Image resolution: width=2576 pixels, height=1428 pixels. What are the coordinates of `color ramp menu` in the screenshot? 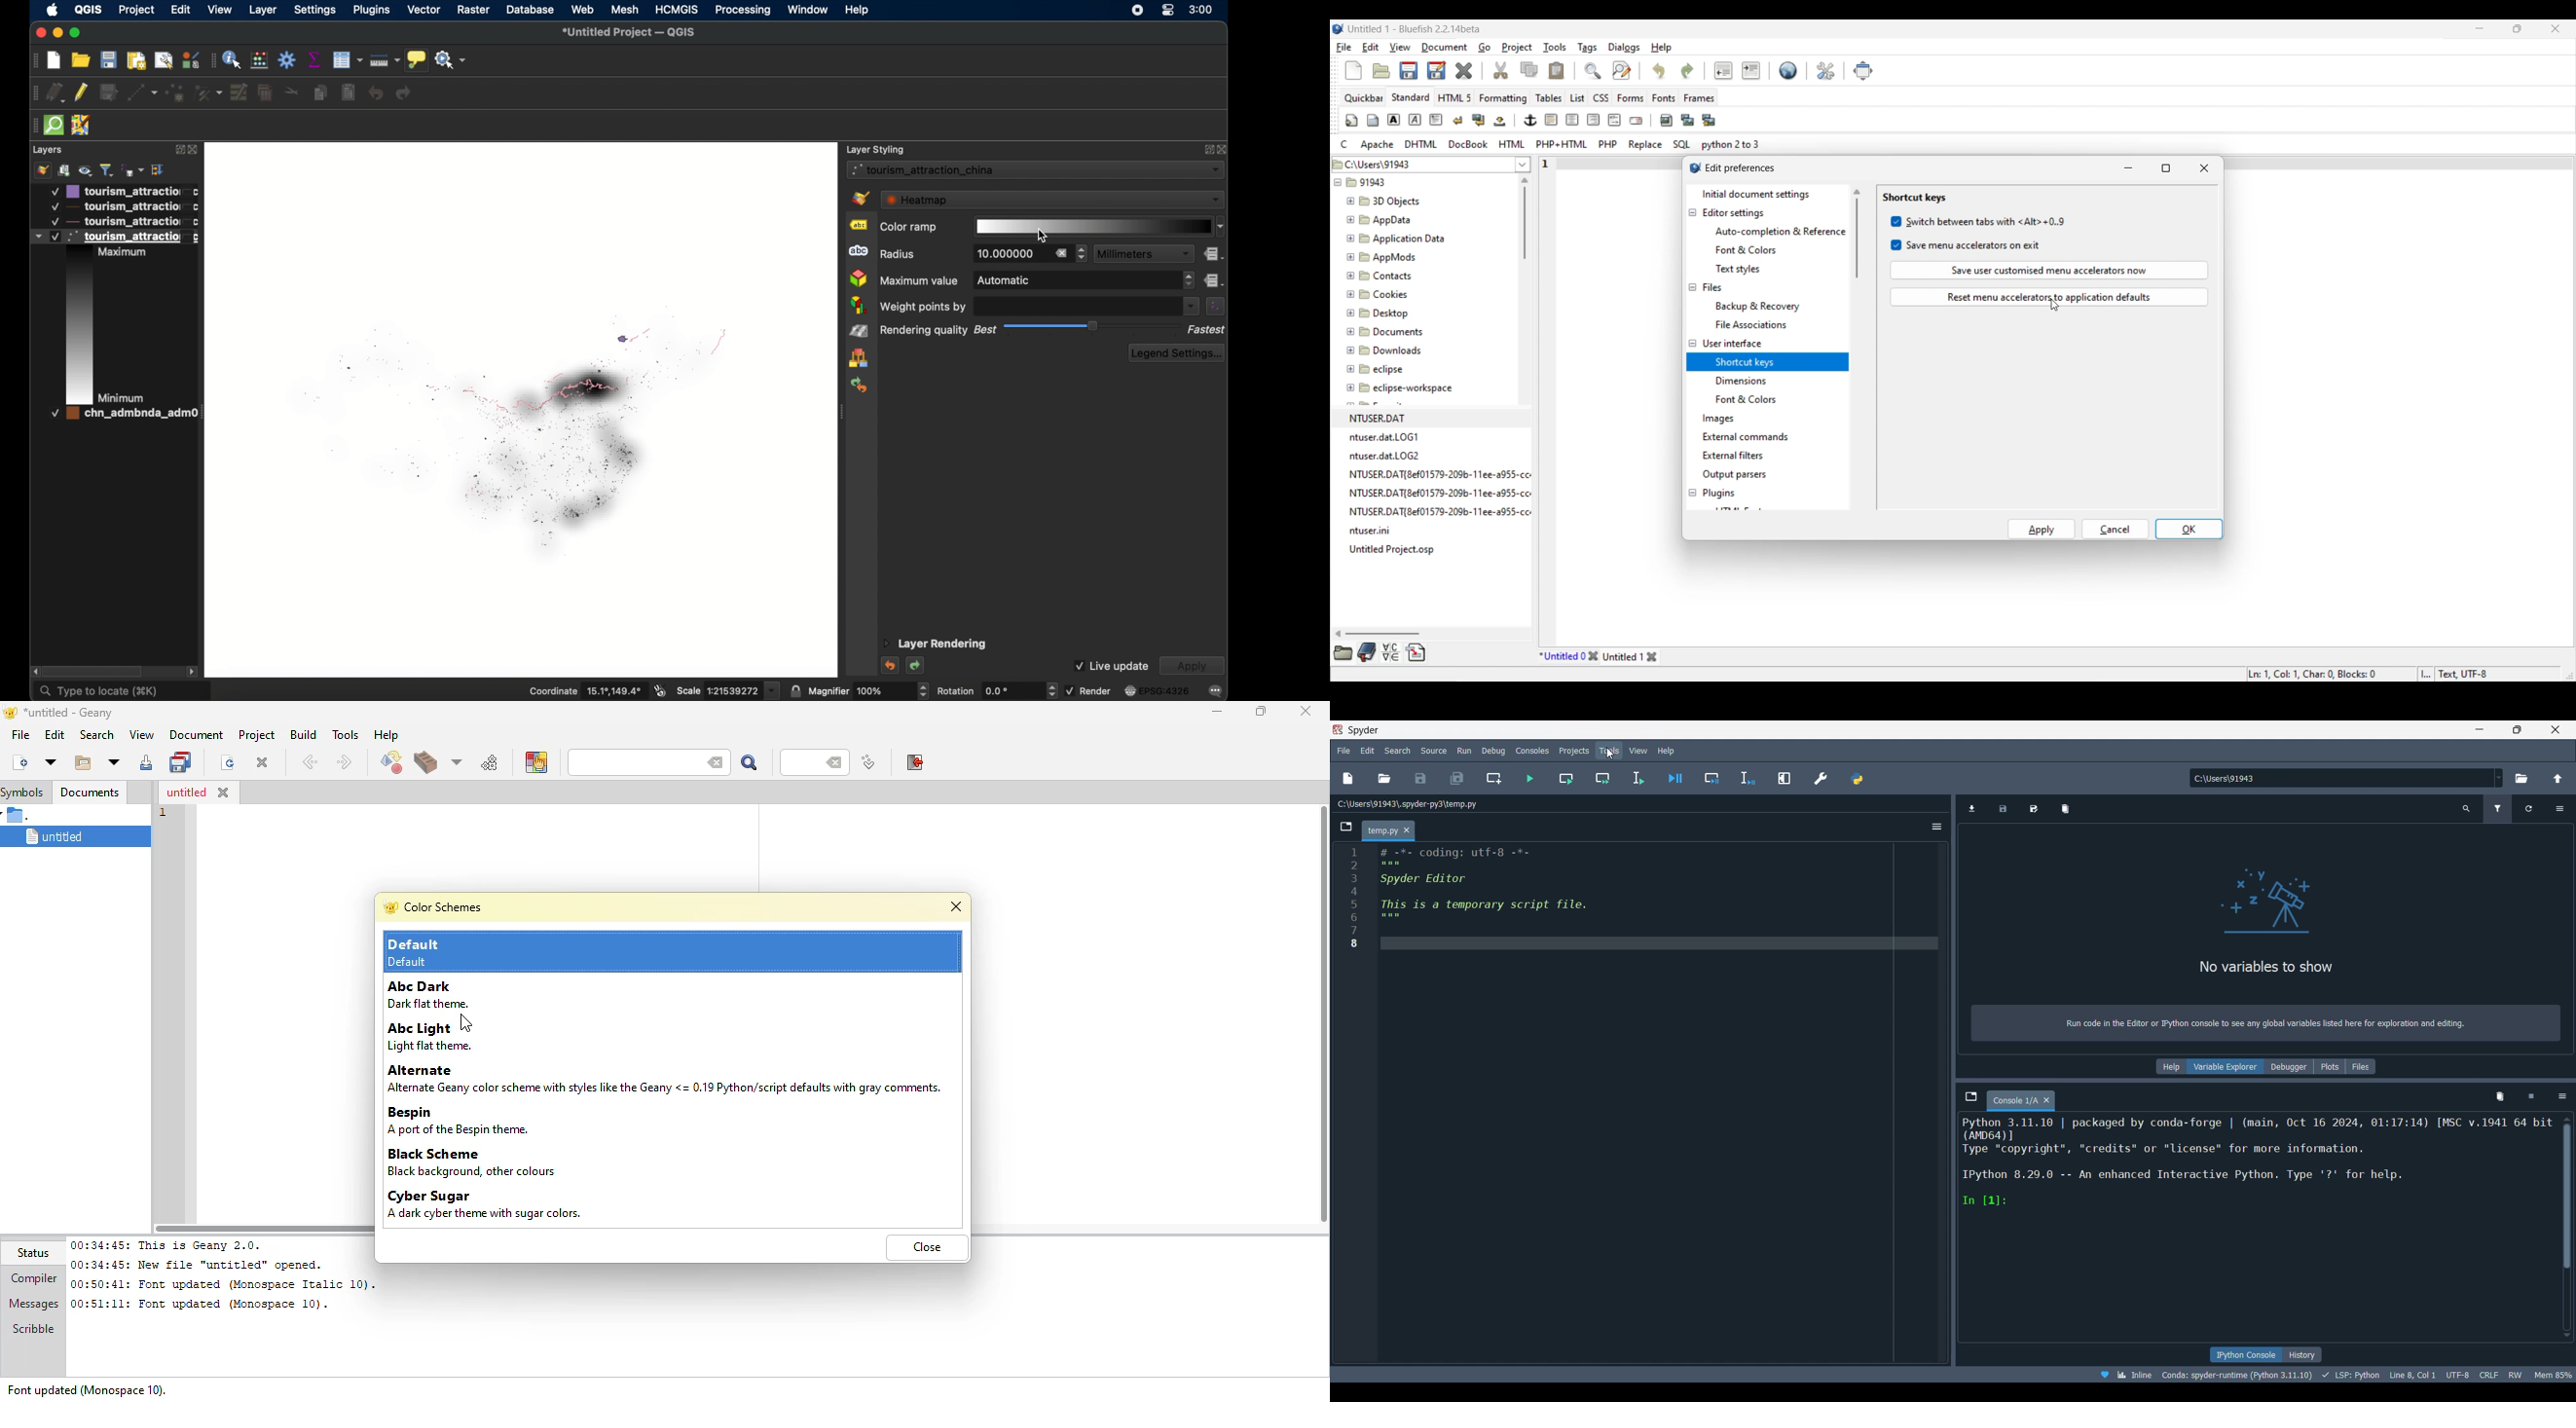 It's located at (1100, 227).